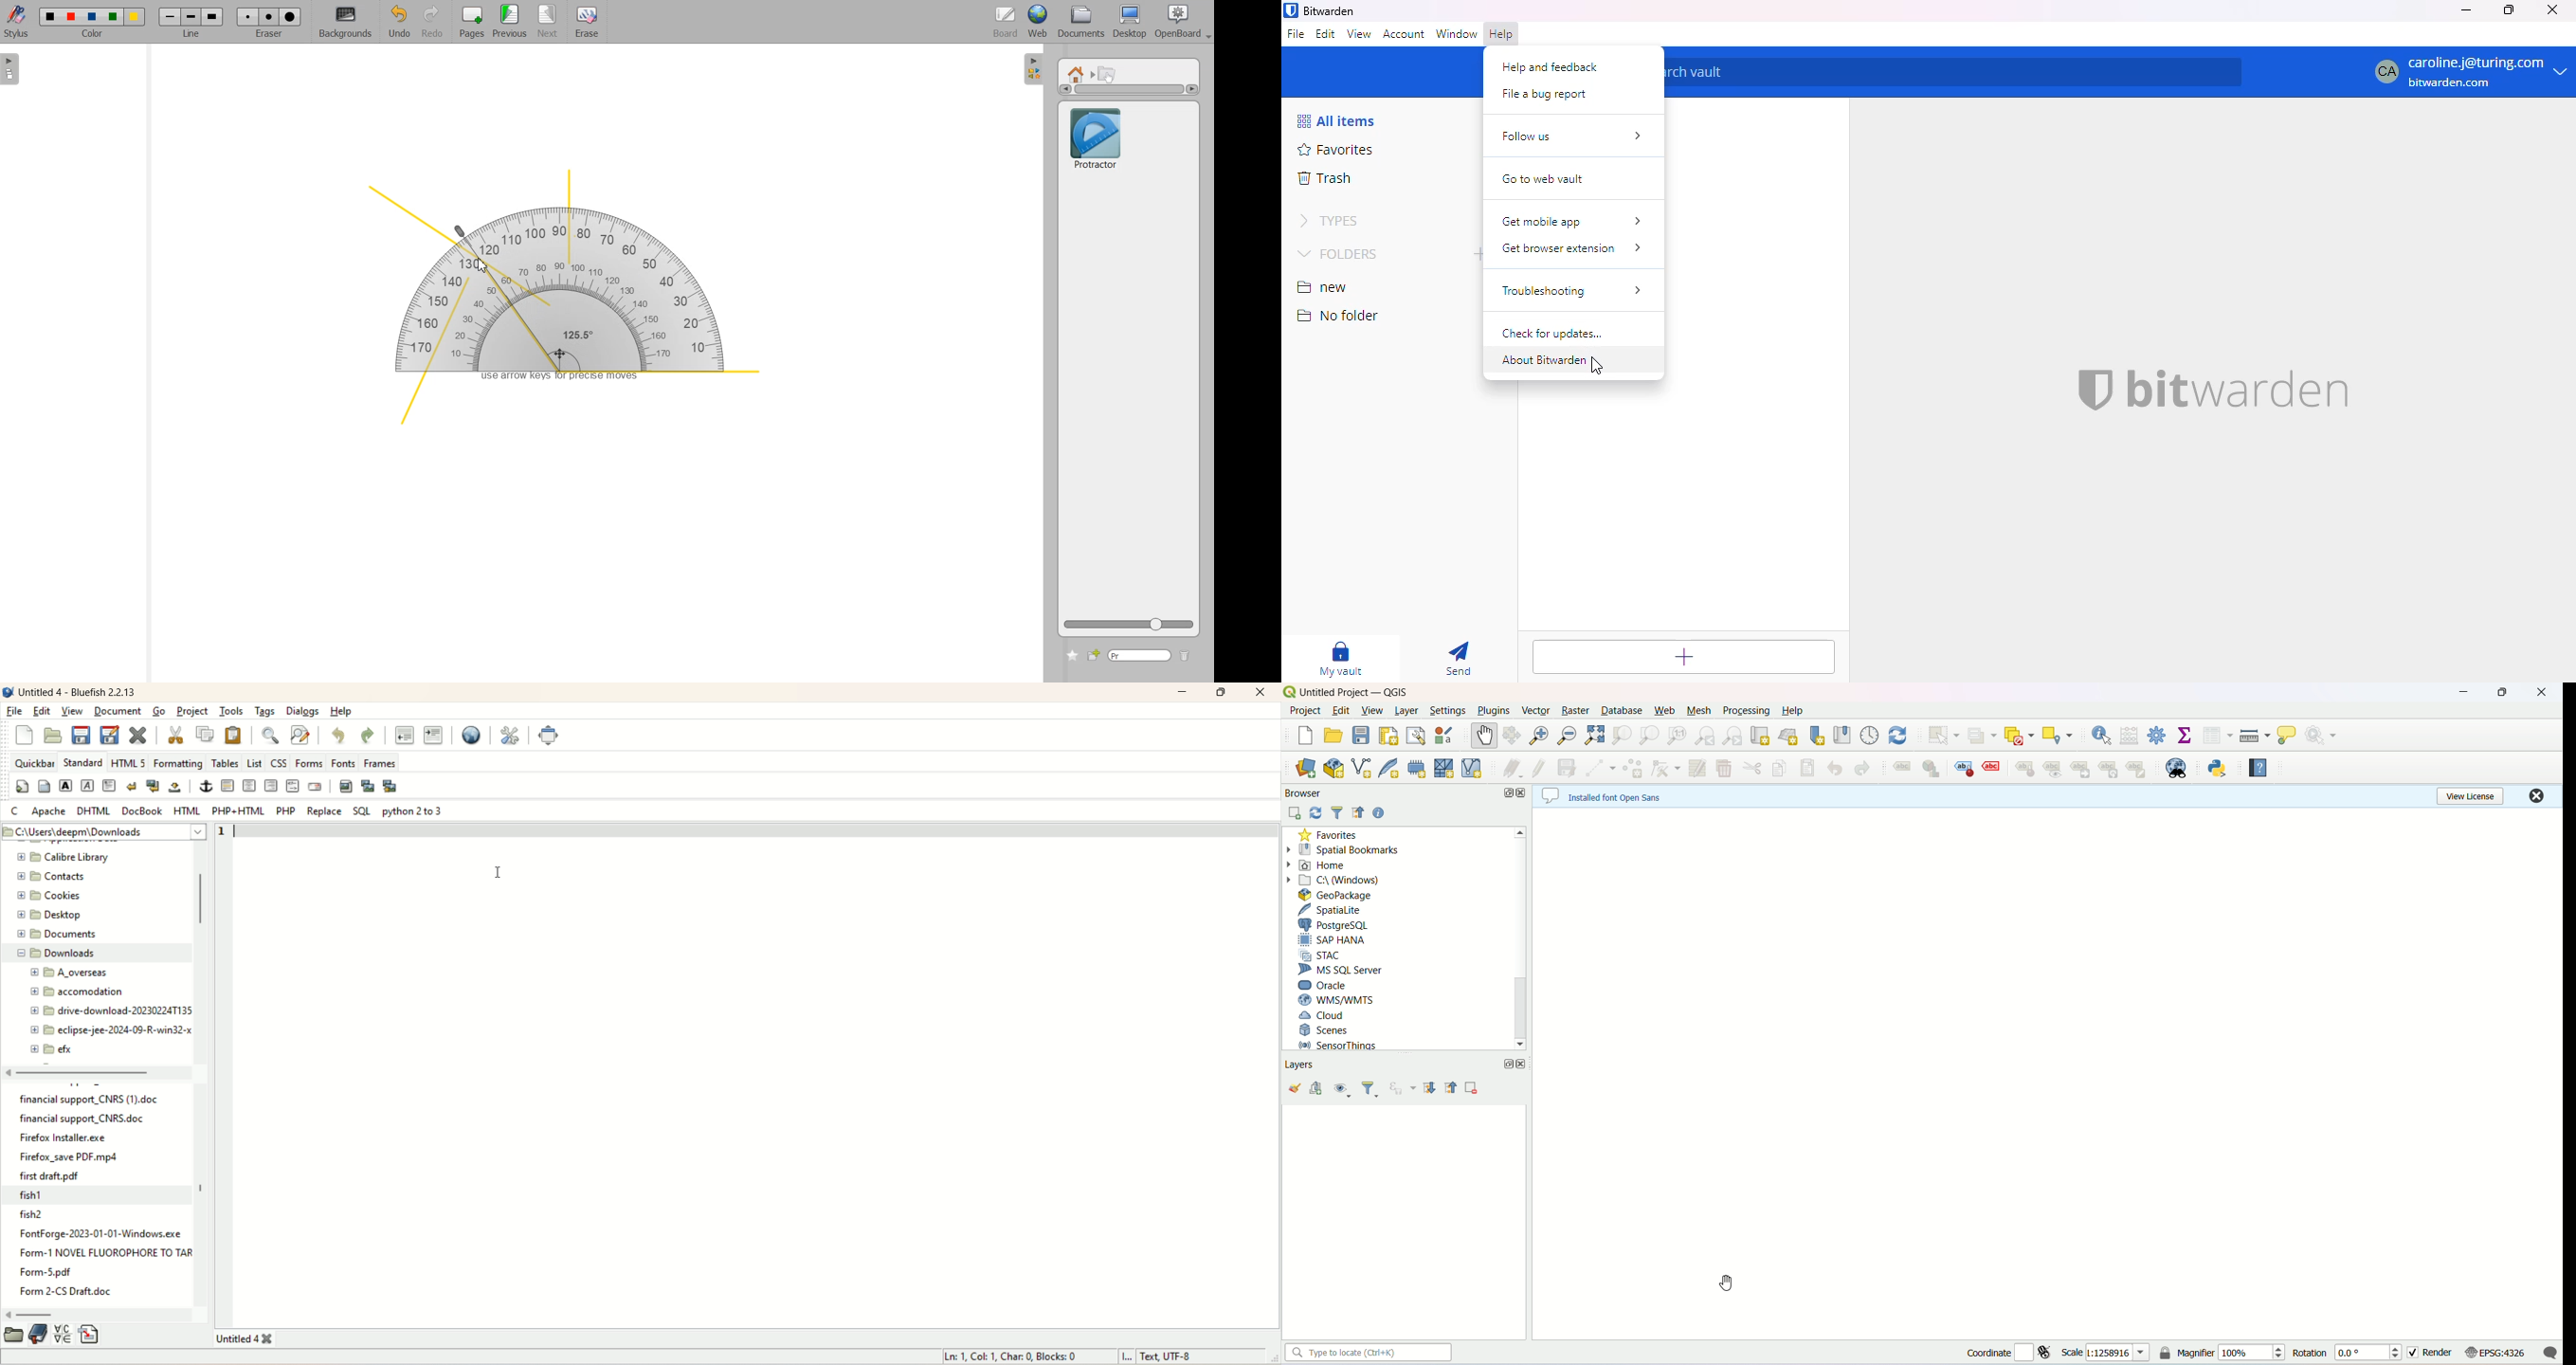 Image resolution: width=2576 pixels, height=1372 pixels. What do you see at coordinates (1569, 137) in the screenshot?
I see `Follow us >` at bounding box center [1569, 137].